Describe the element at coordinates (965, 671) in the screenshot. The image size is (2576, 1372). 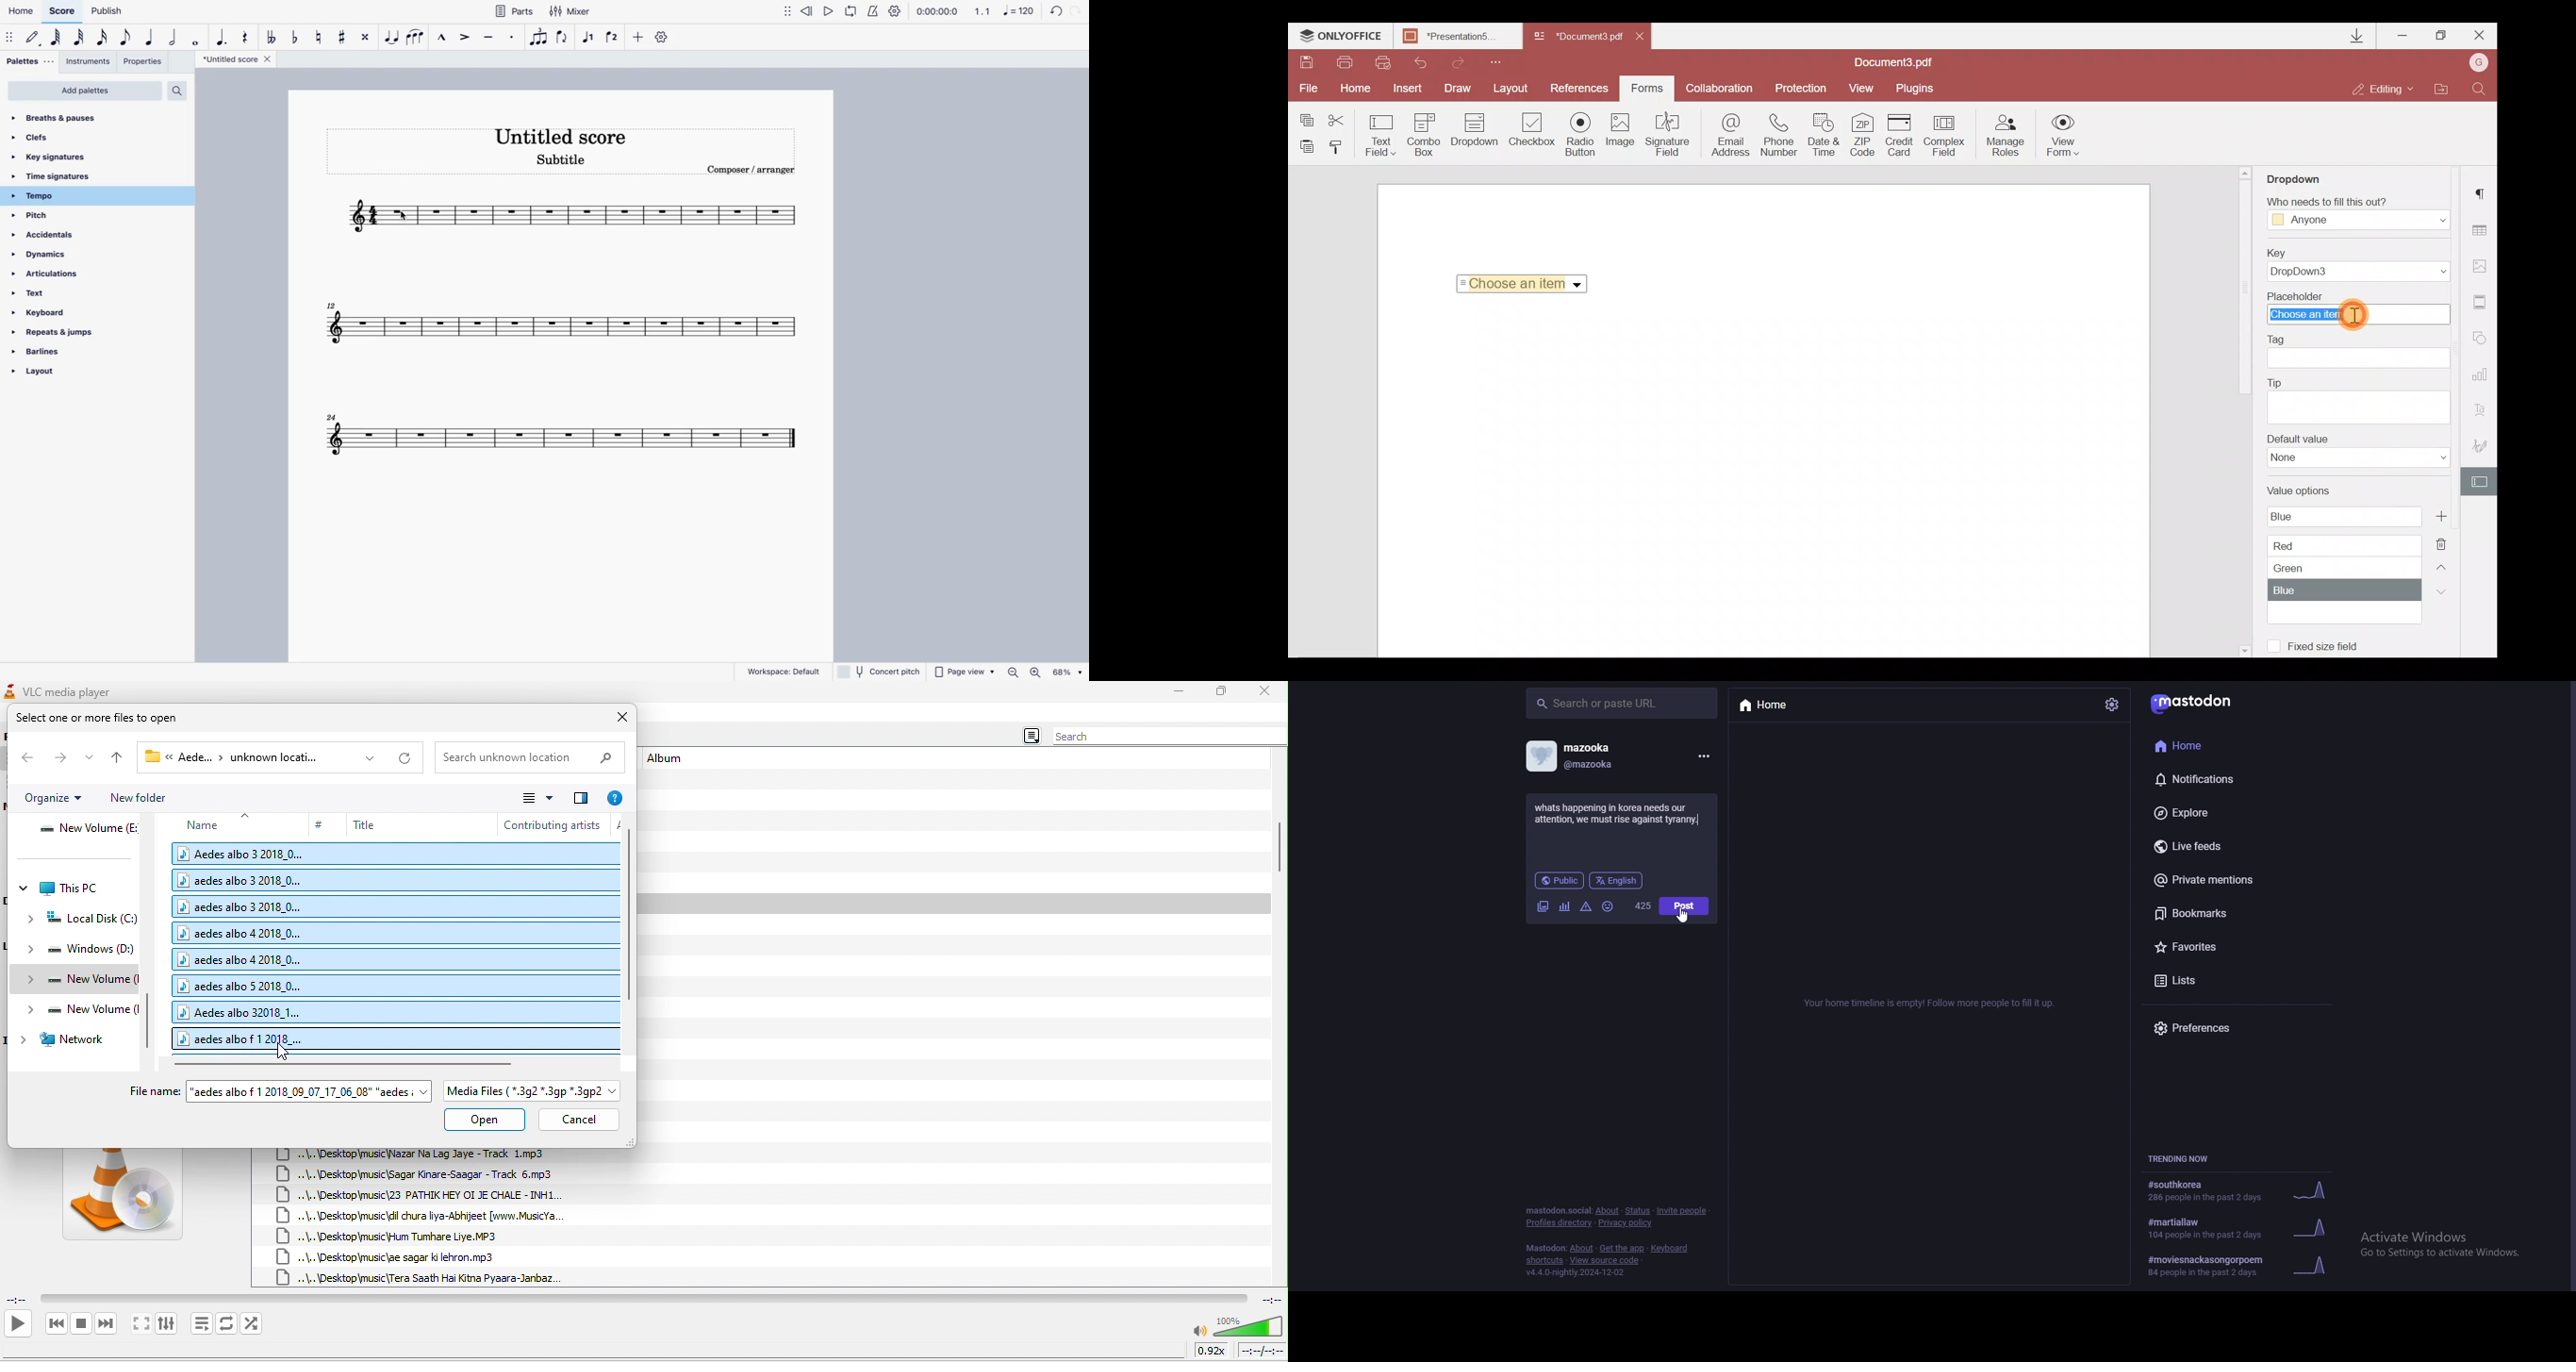
I see `page view` at that location.